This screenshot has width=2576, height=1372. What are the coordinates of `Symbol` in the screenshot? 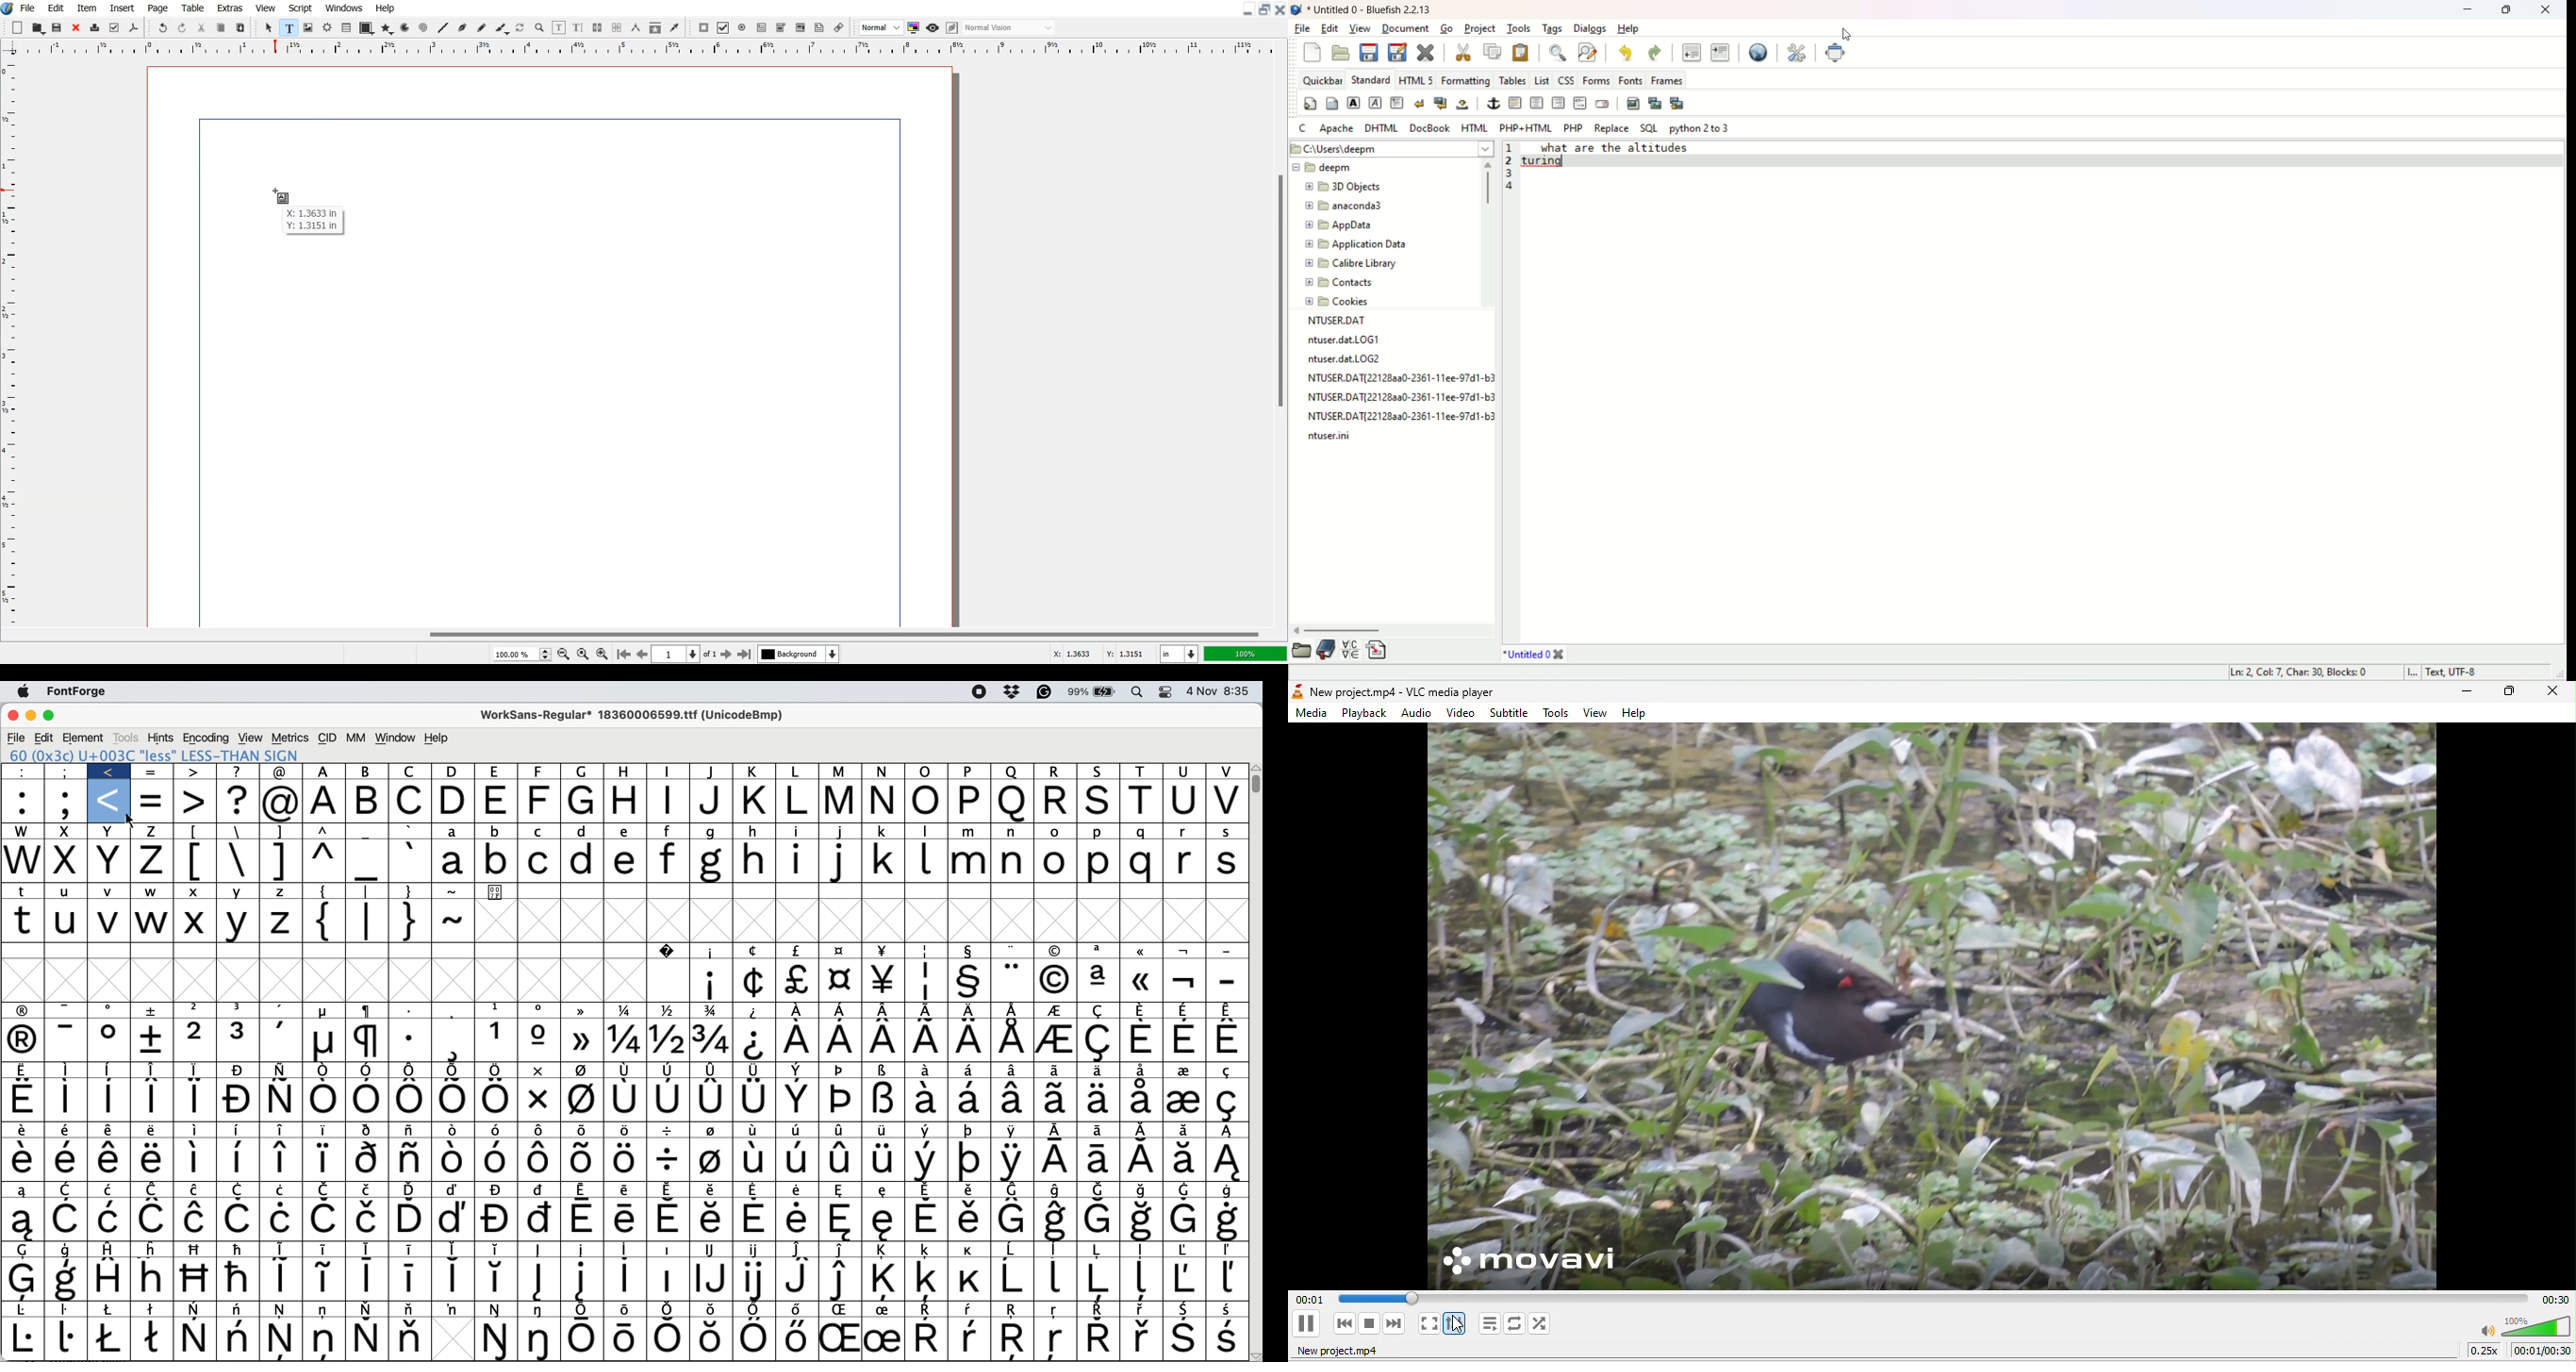 It's located at (239, 1249).